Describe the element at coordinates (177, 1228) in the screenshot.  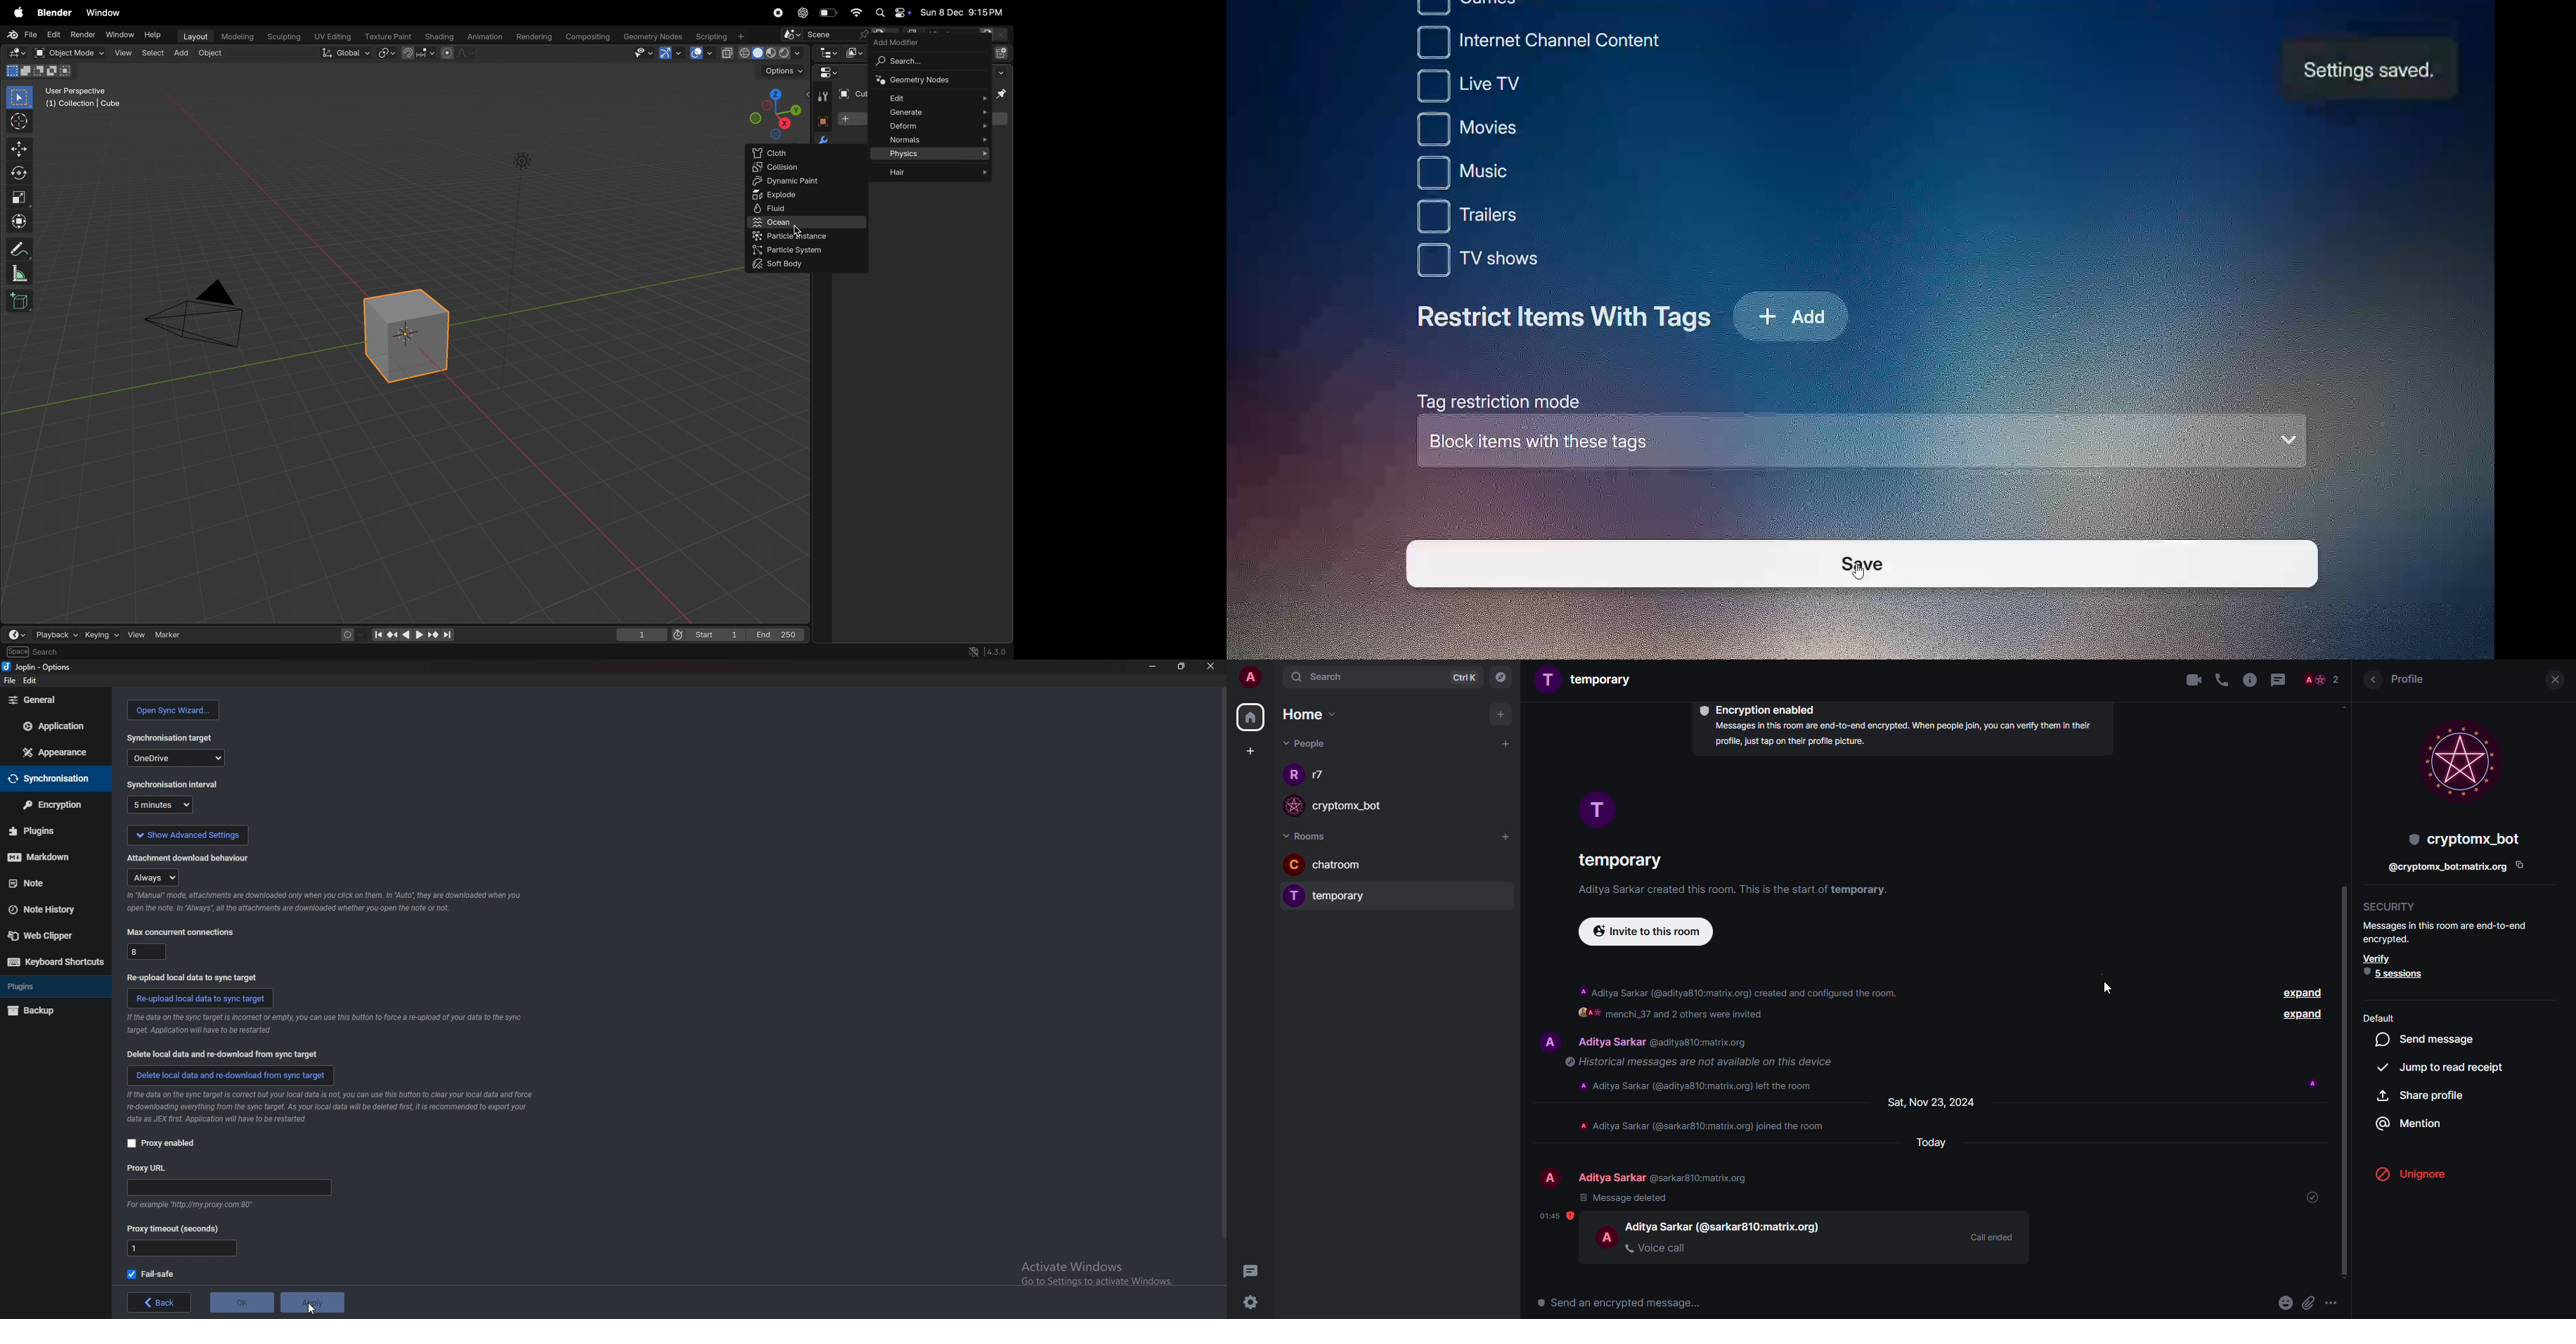
I see `proxy timeout` at that location.